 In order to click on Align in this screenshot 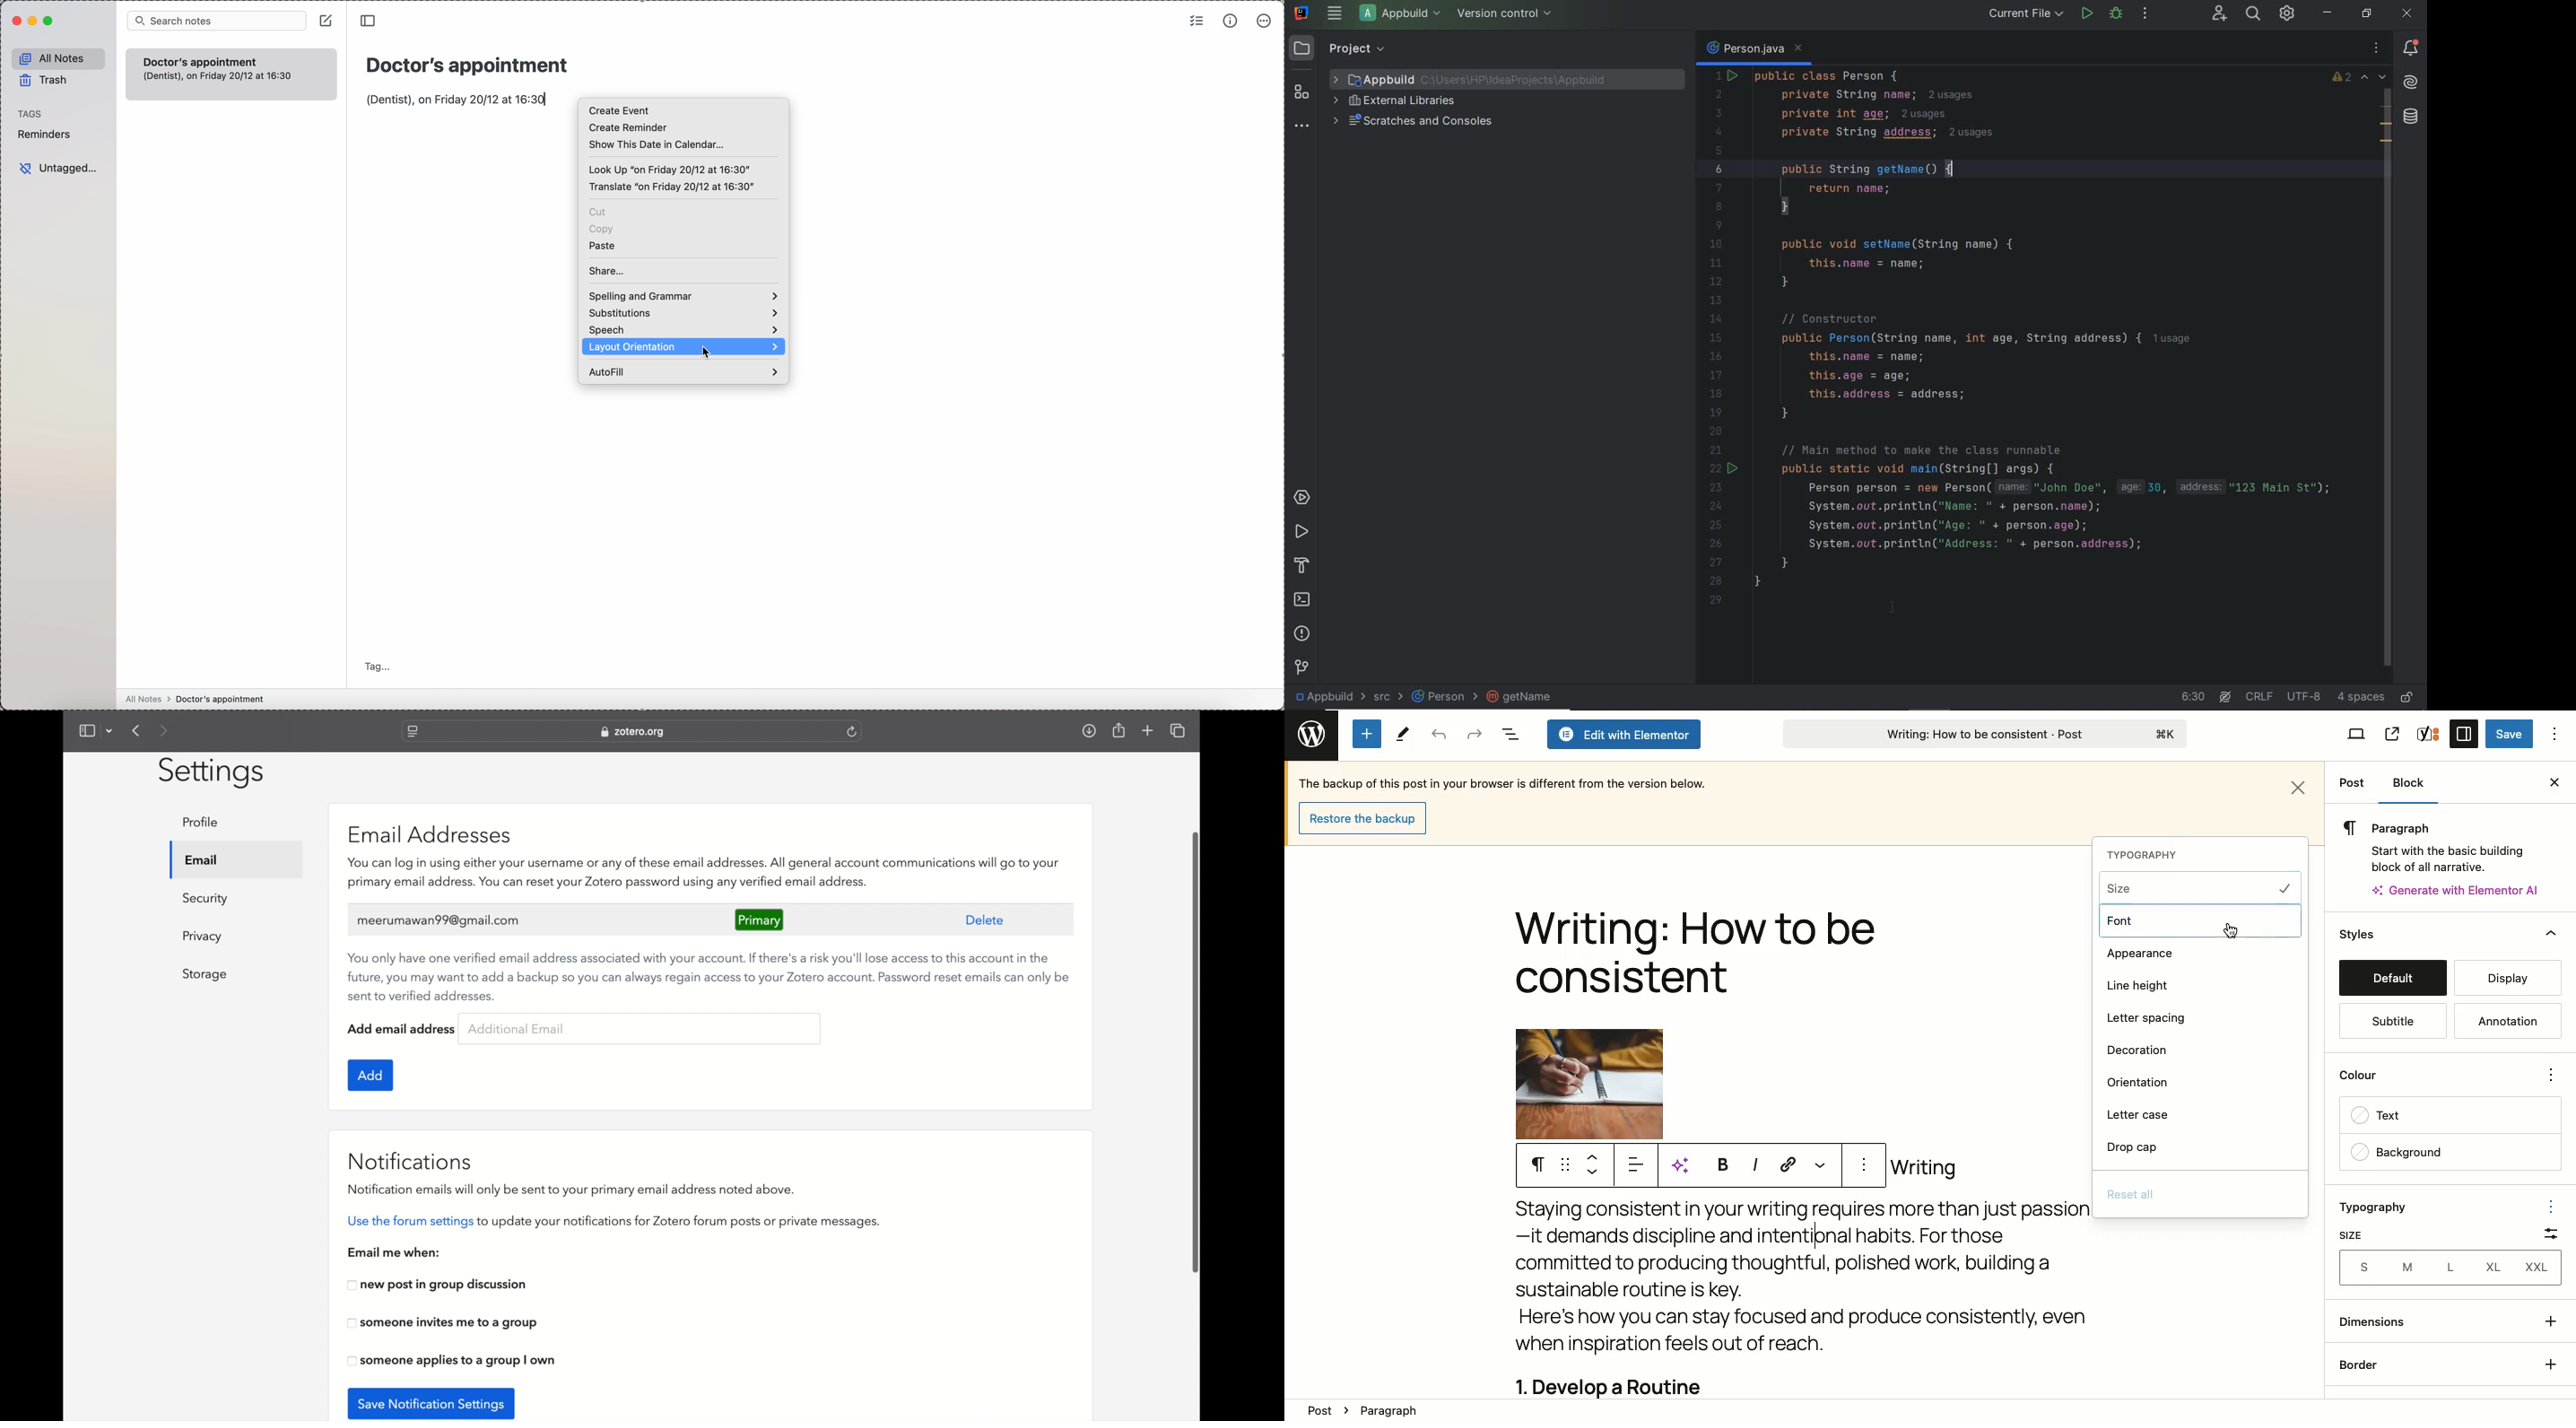, I will do `click(1639, 1168)`.